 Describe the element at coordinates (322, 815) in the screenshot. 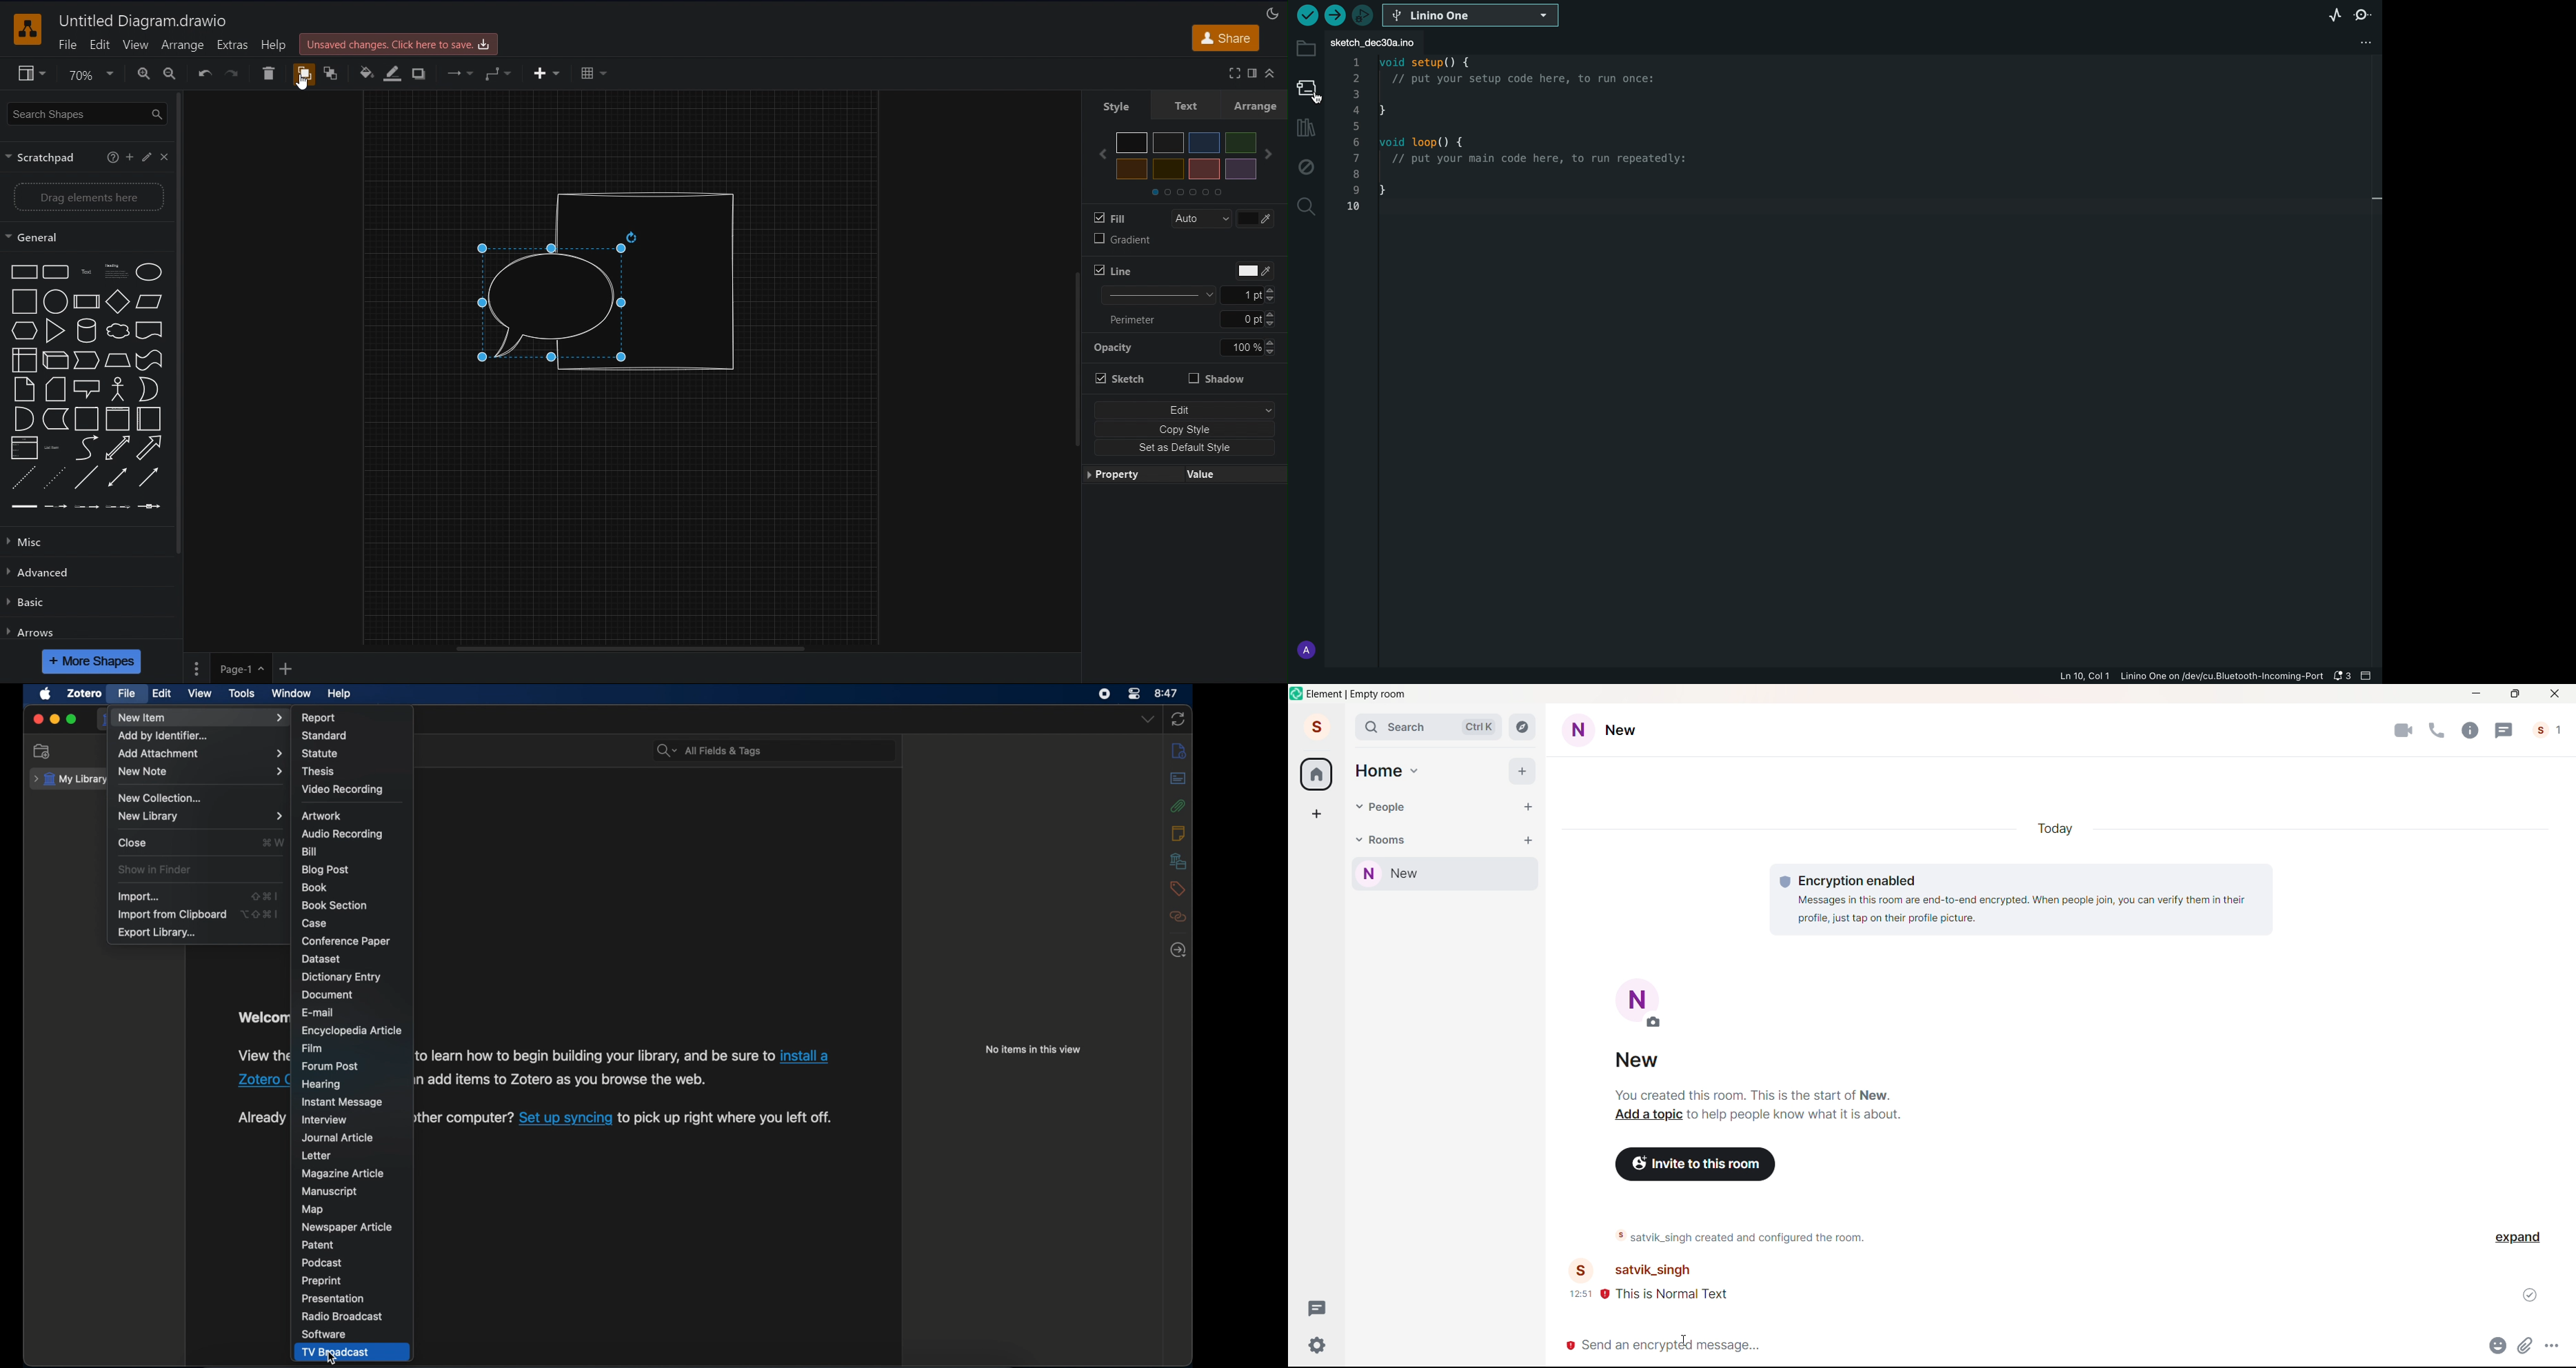

I see `artwork` at that location.